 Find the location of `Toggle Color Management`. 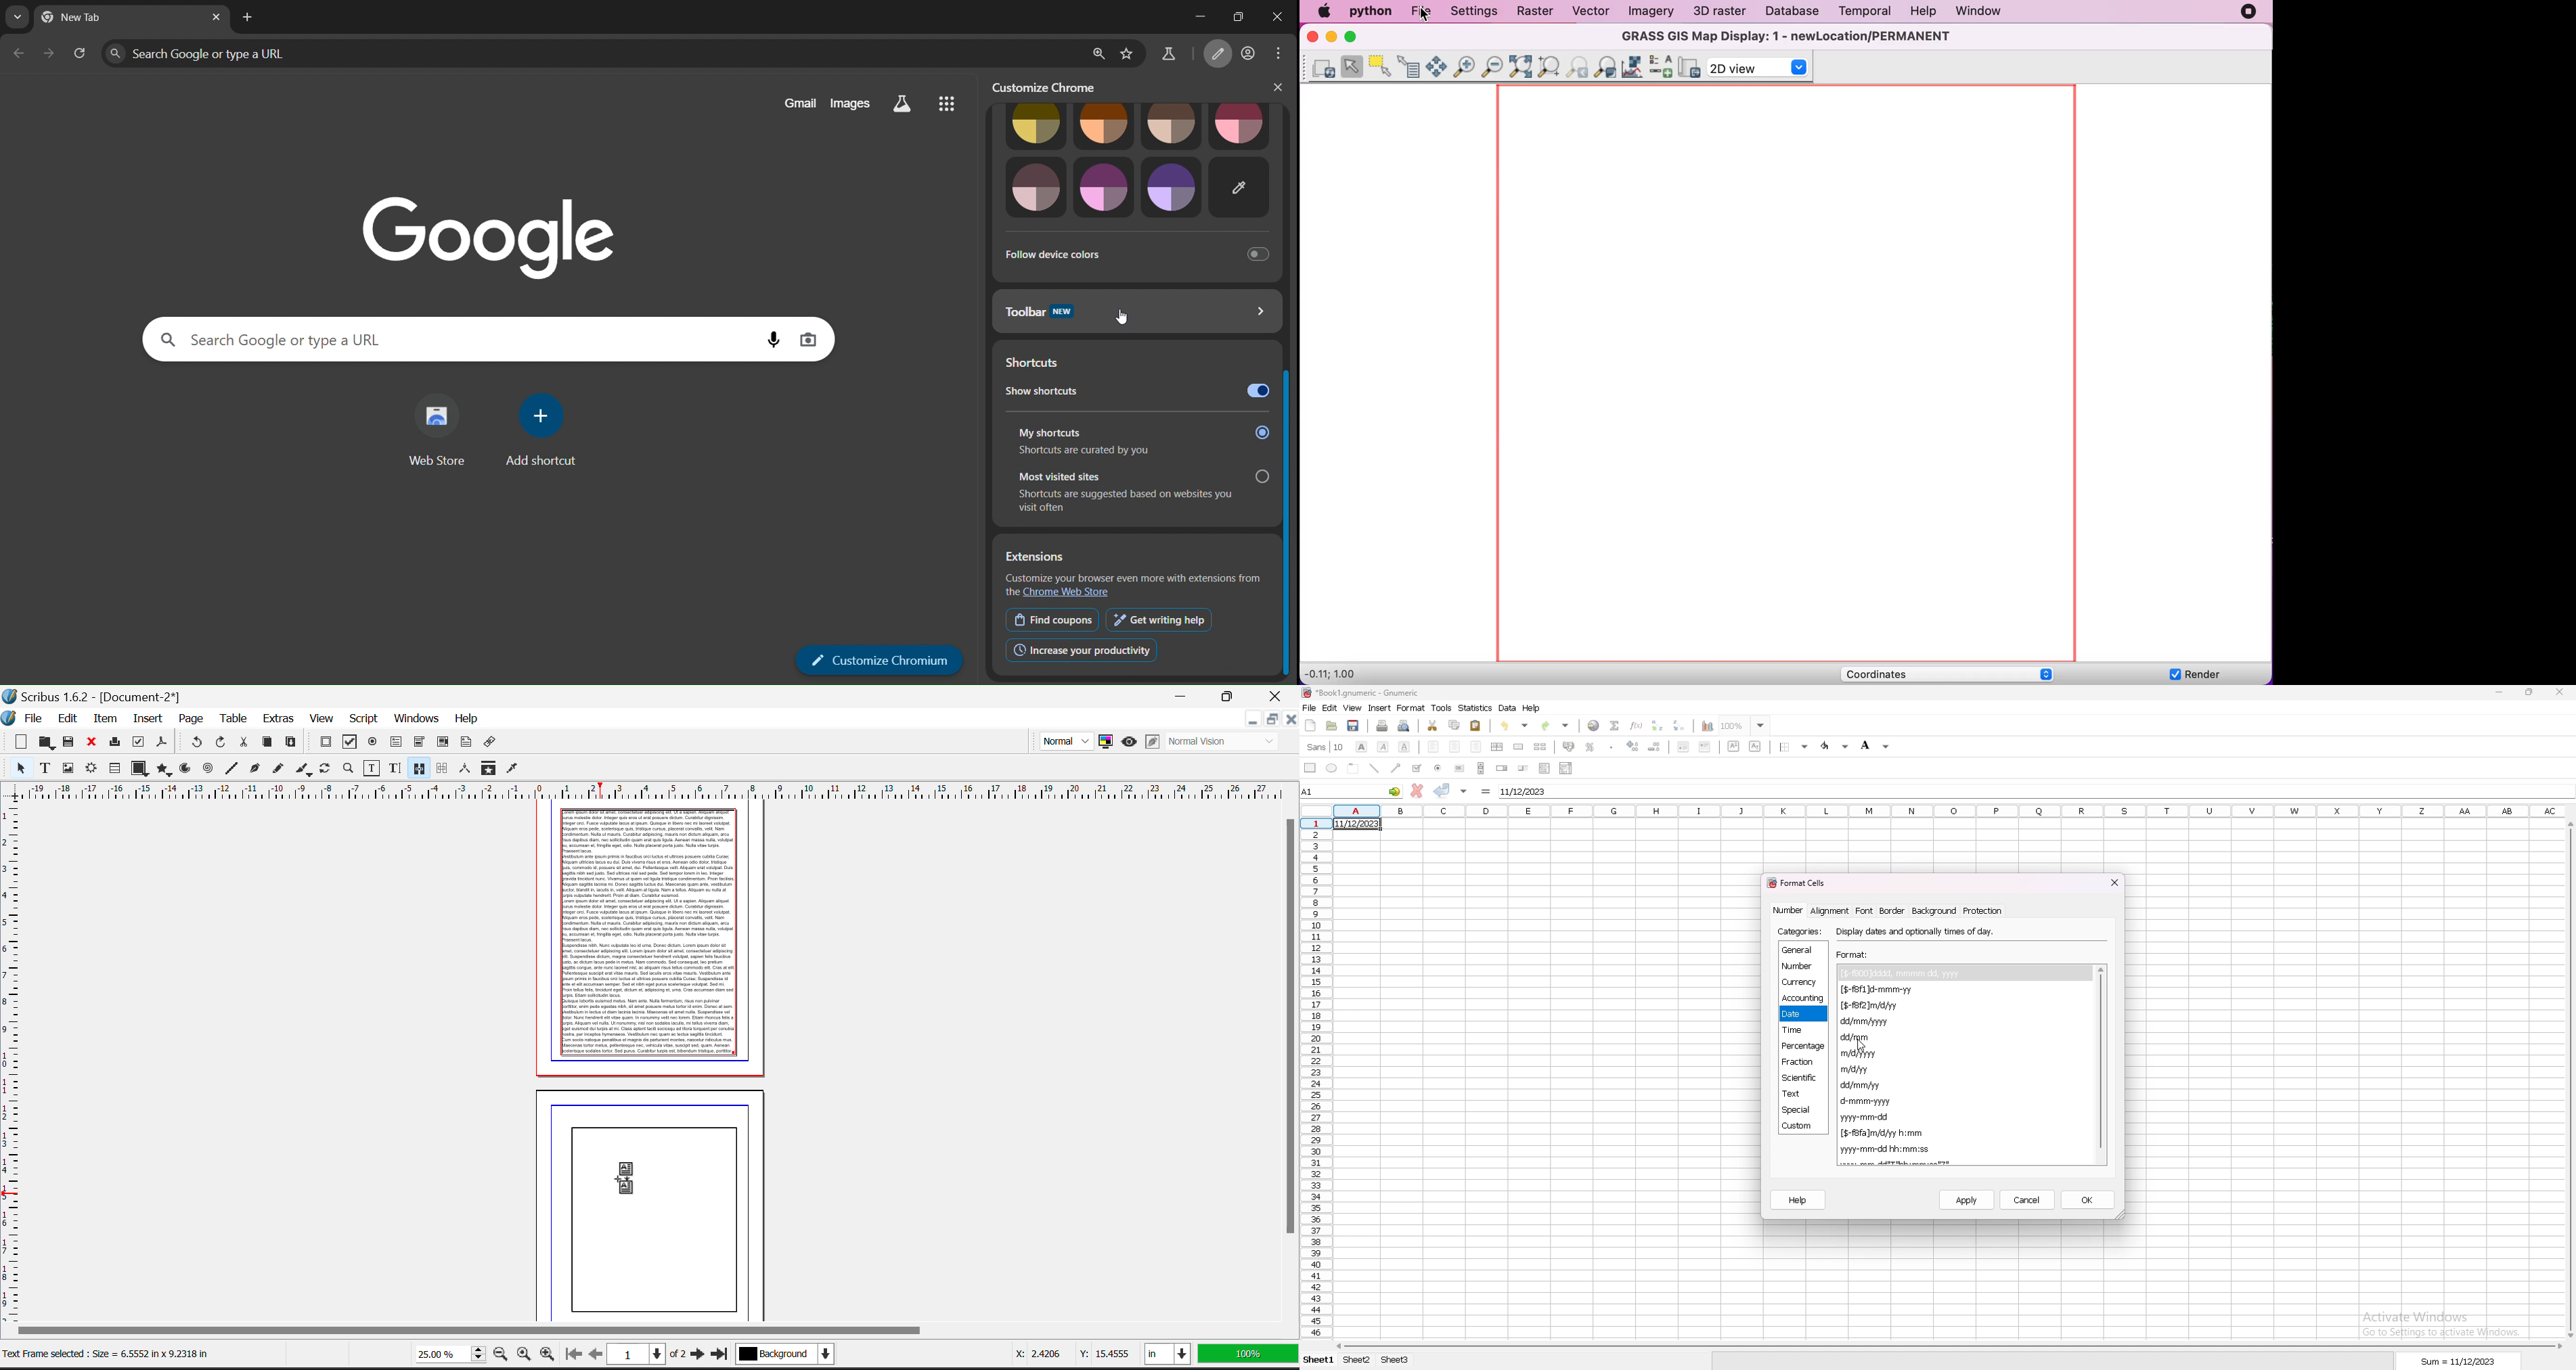

Toggle Color Management is located at coordinates (1108, 743).